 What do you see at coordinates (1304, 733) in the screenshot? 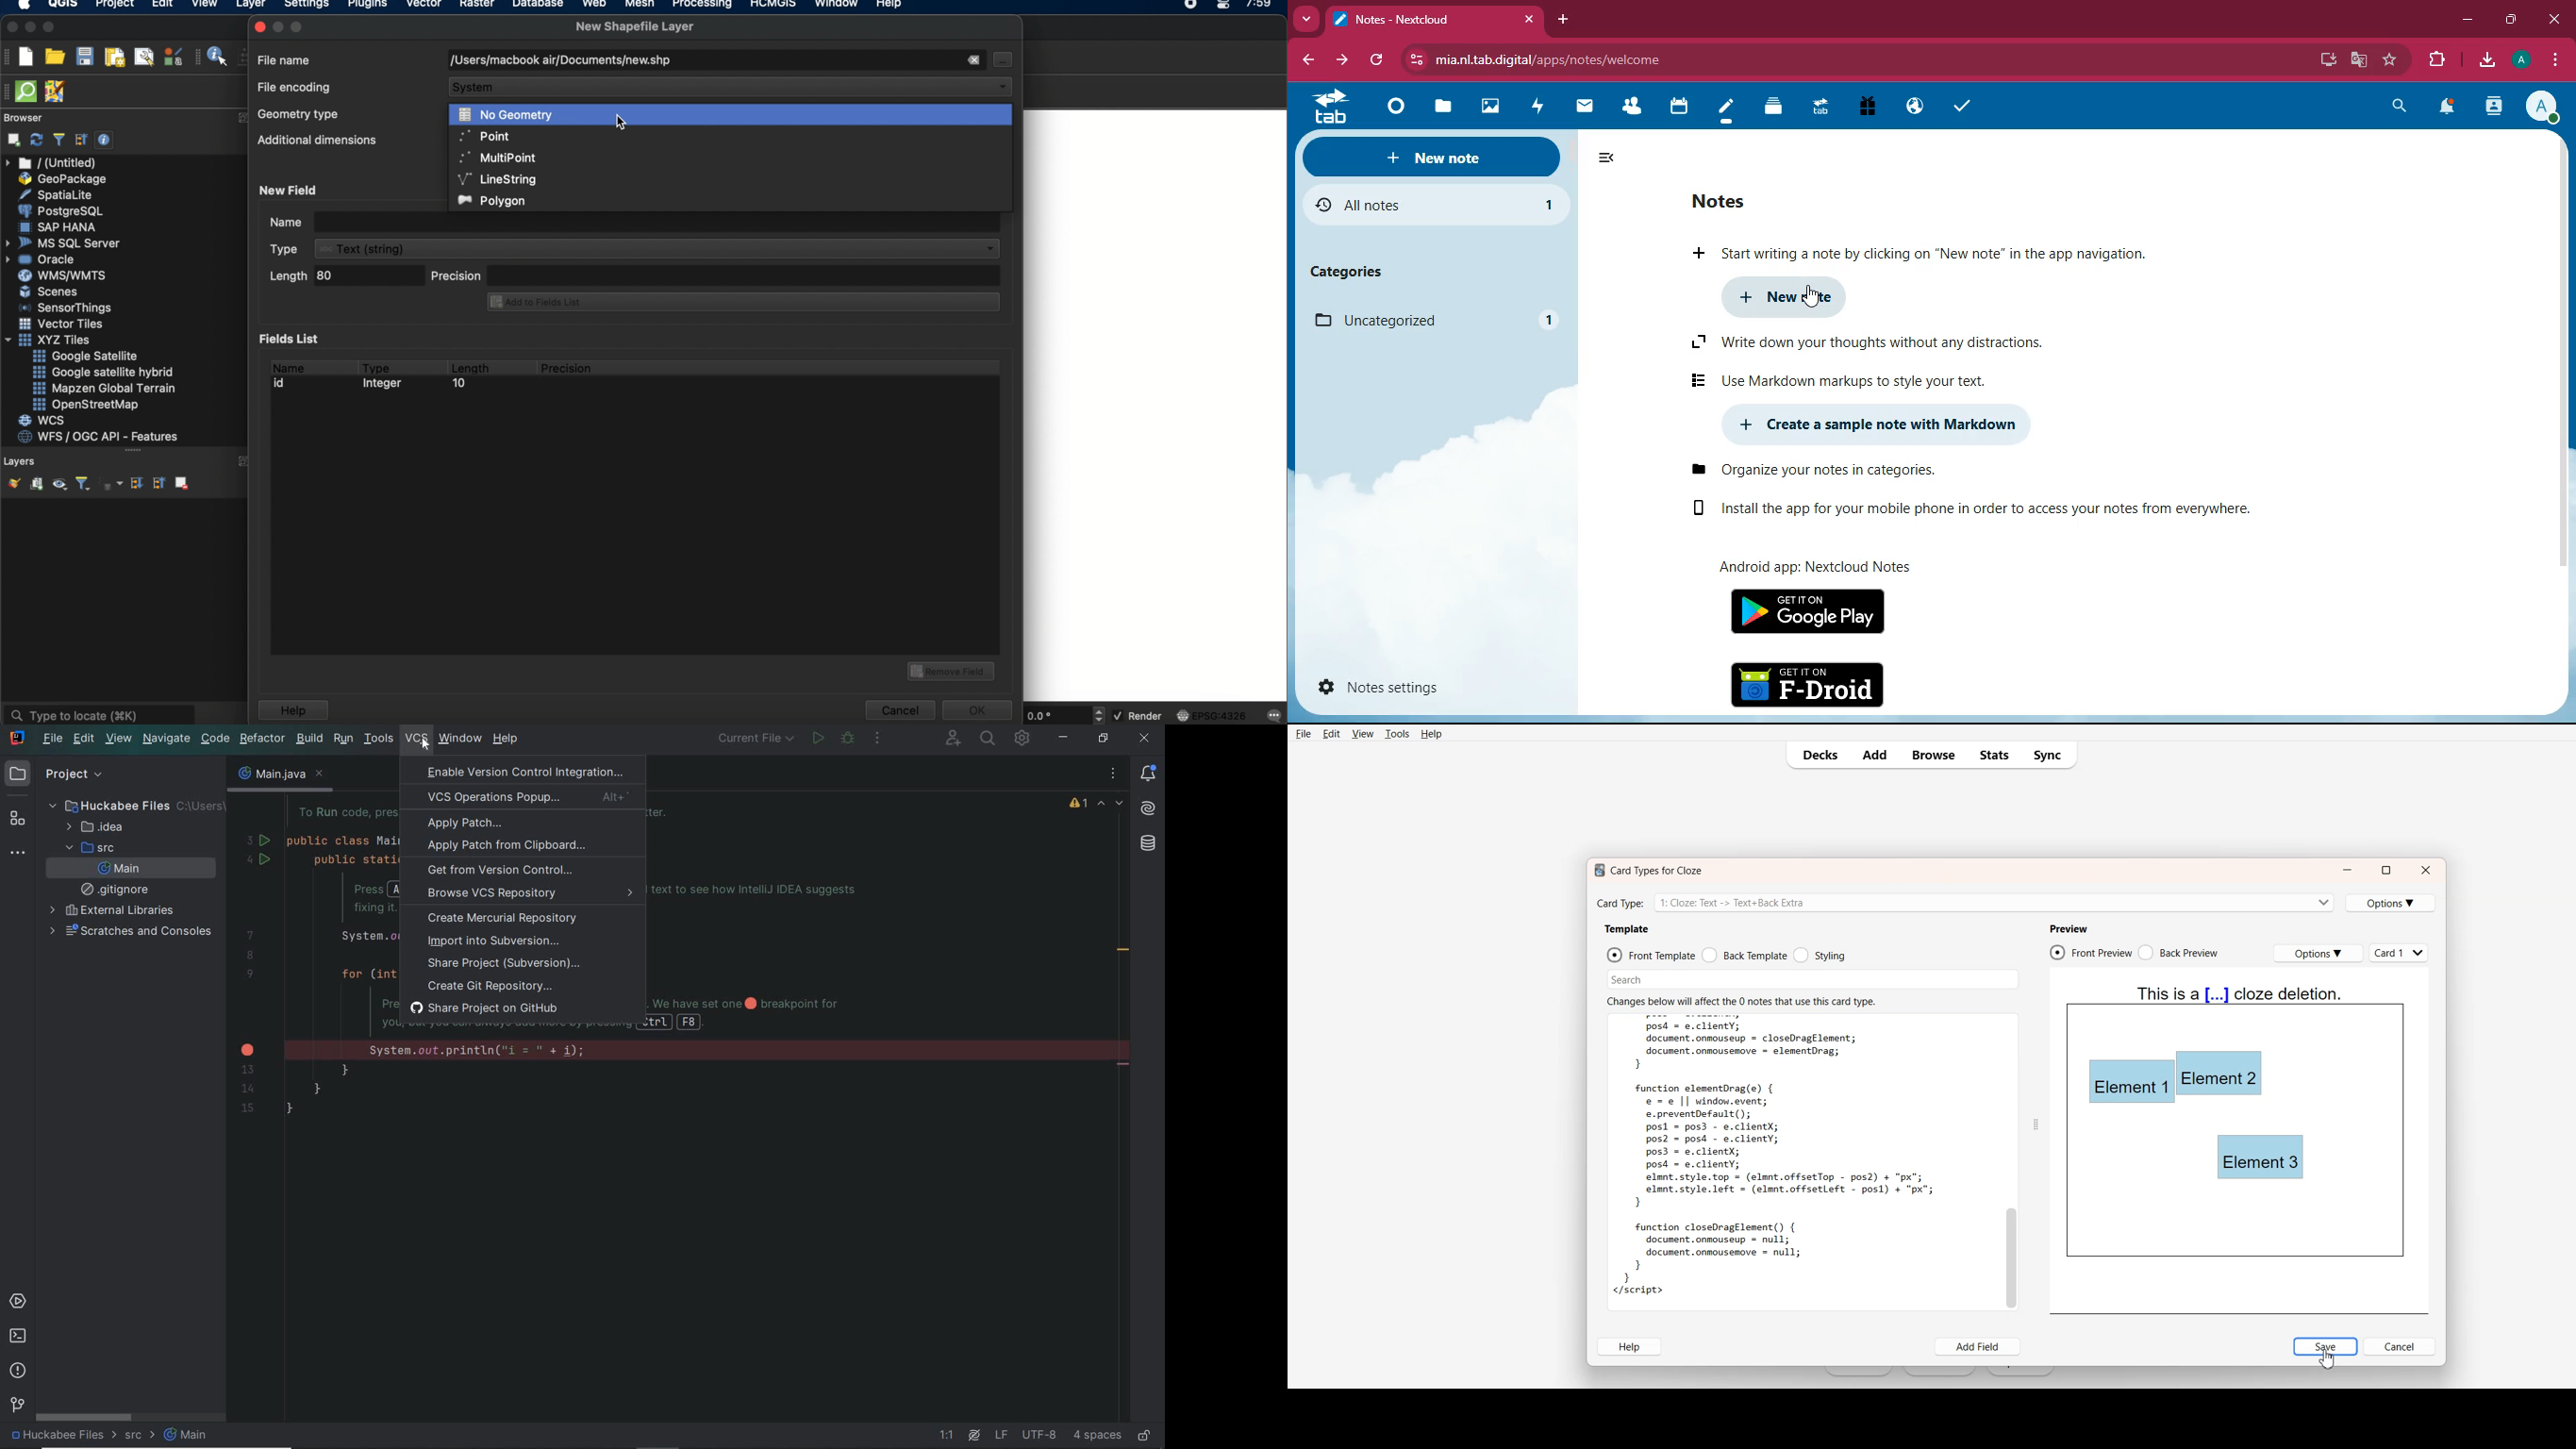
I see `File` at bounding box center [1304, 733].